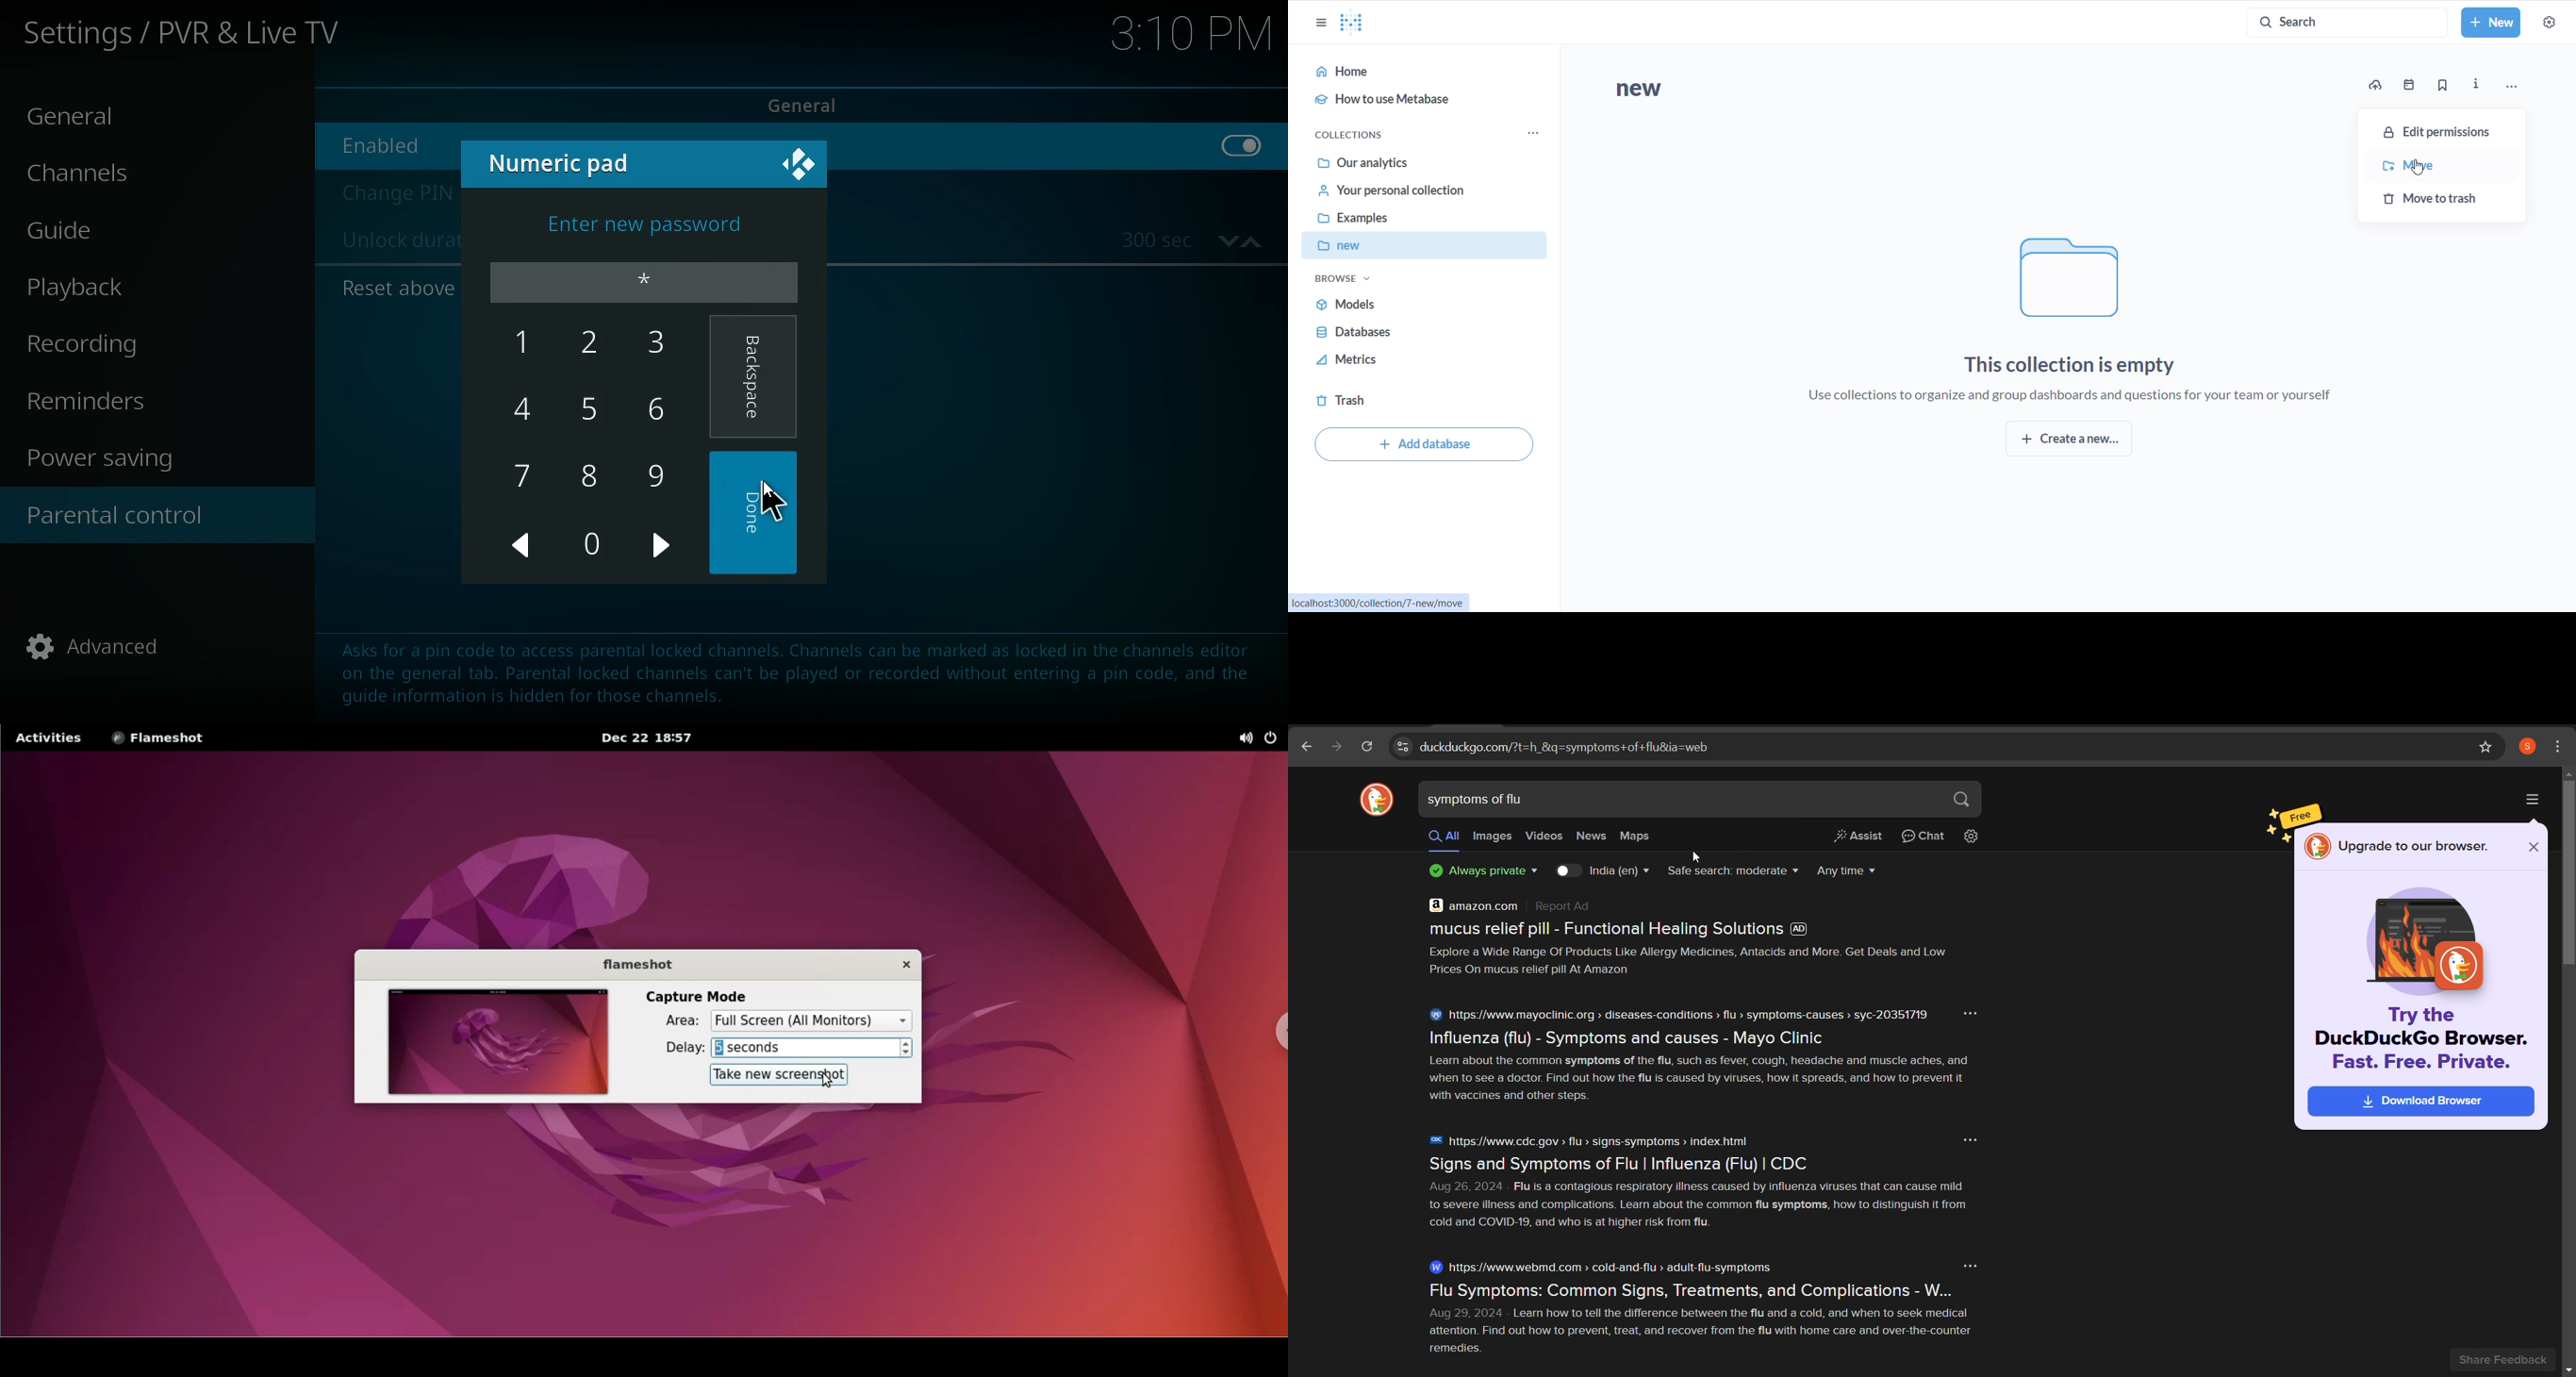  Describe the element at coordinates (2413, 86) in the screenshot. I see `date` at that location.